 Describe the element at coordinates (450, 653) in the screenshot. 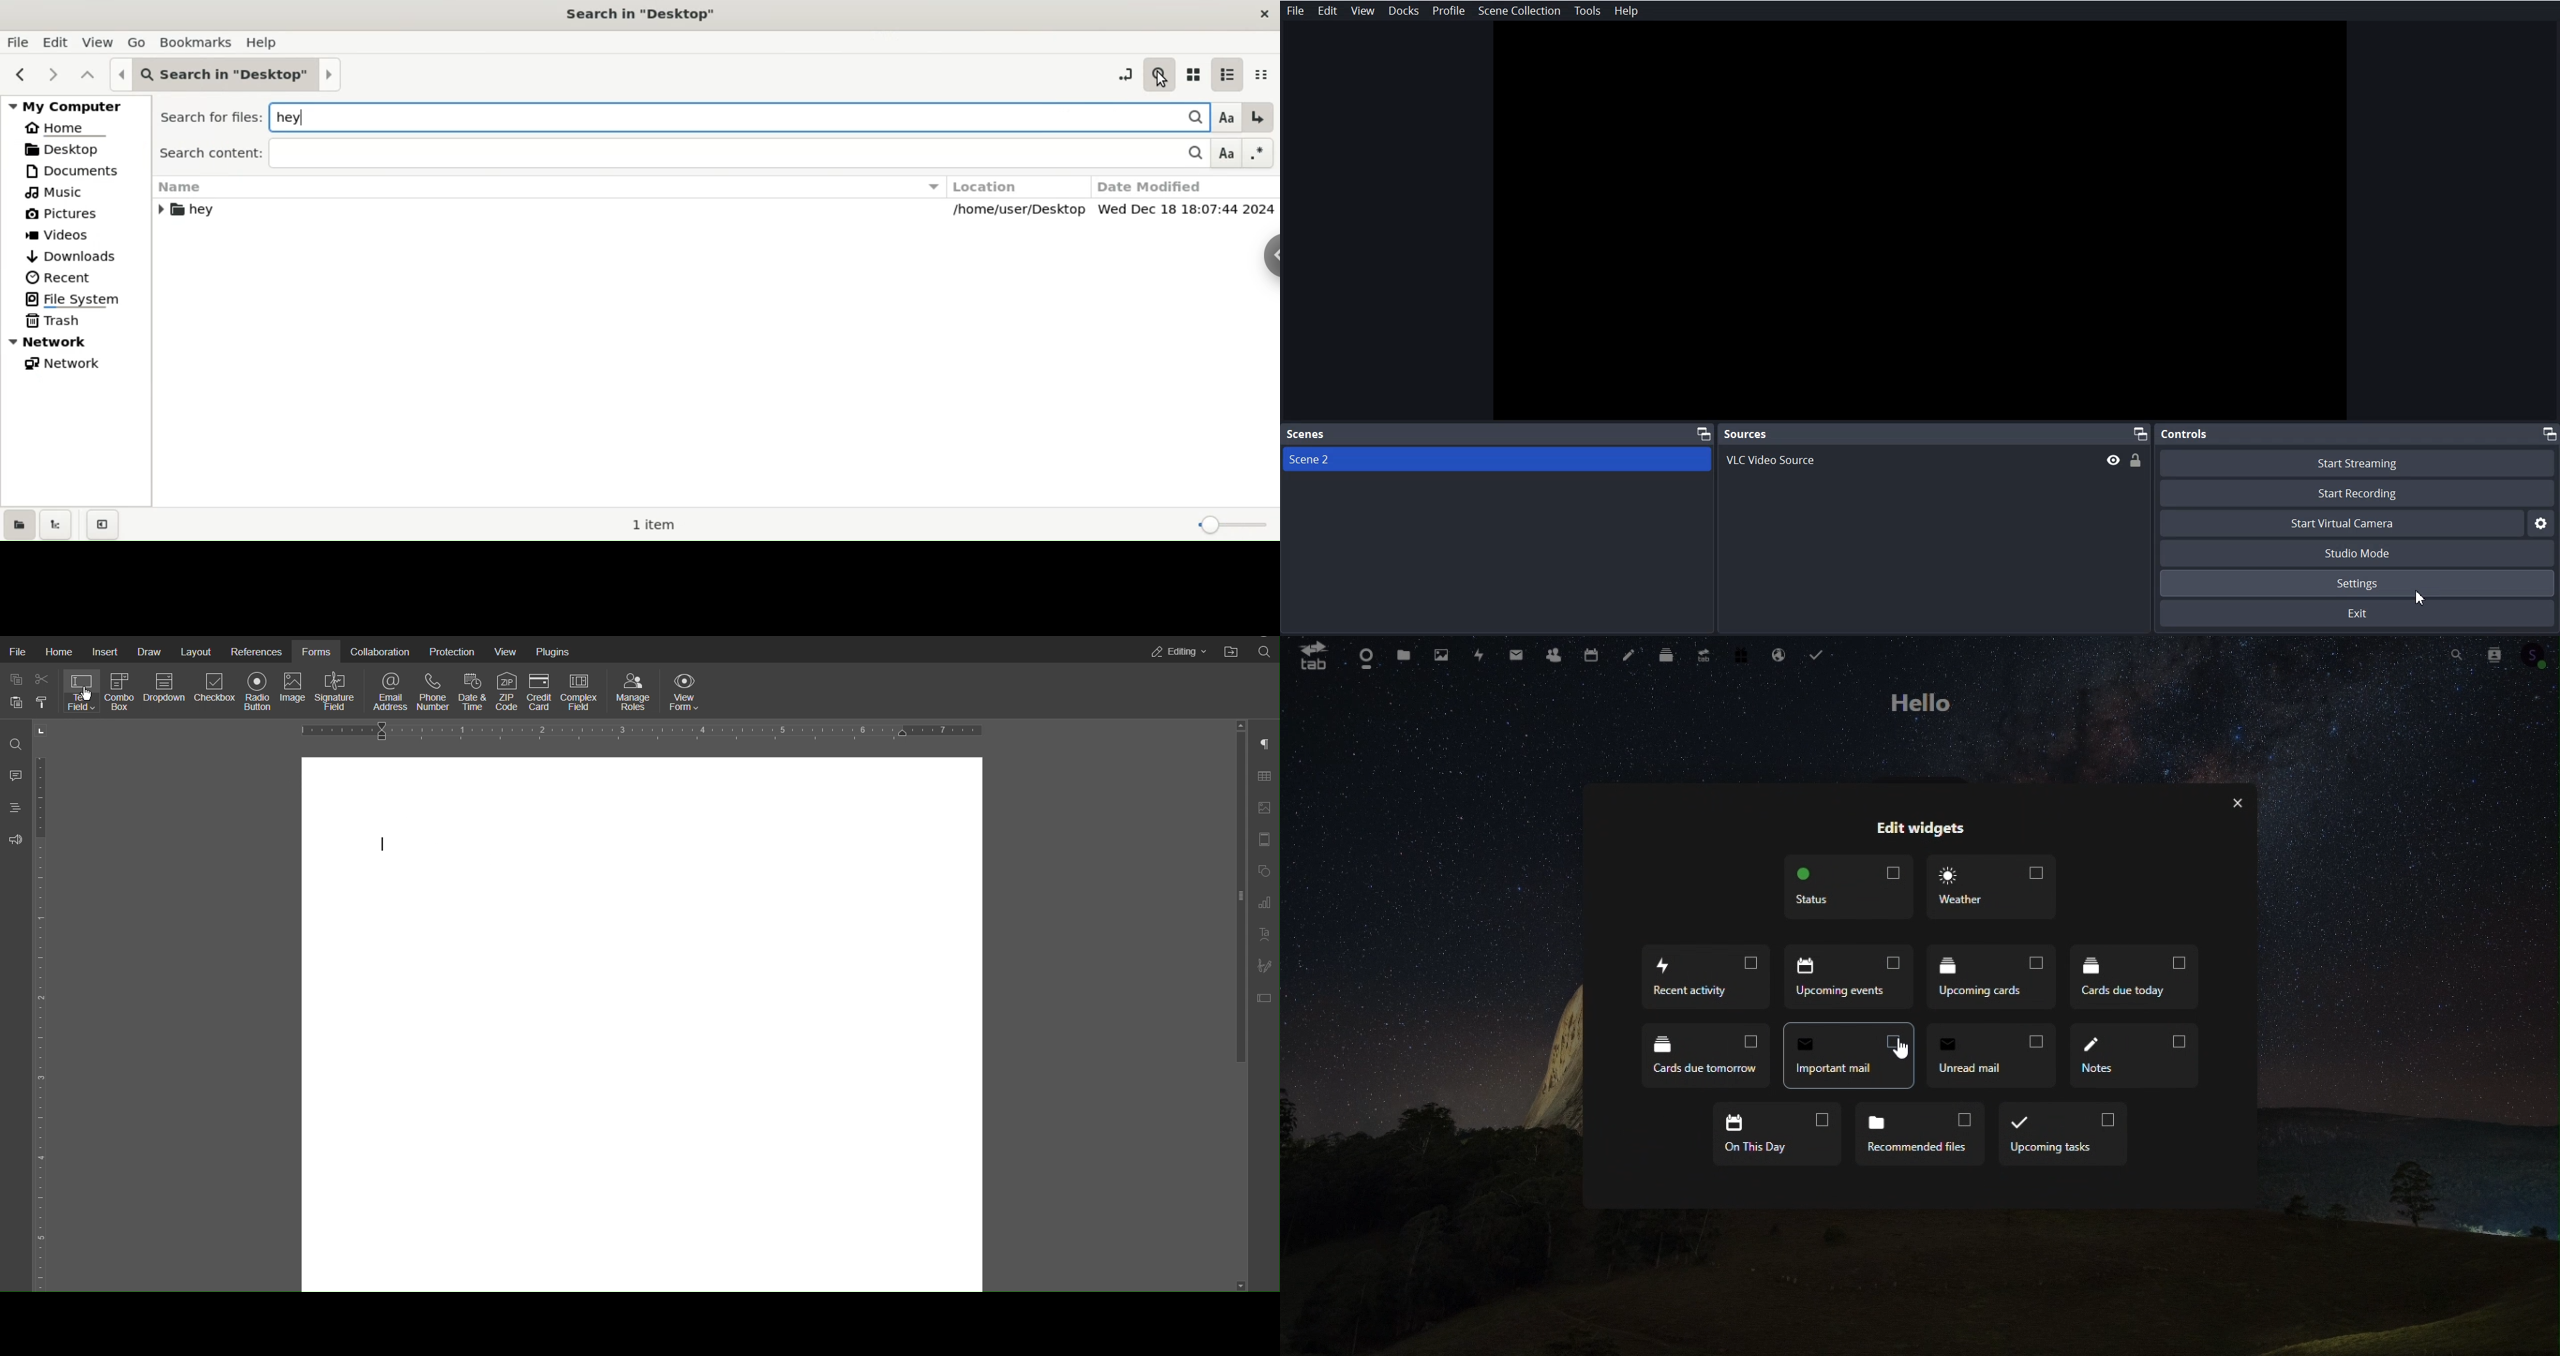

I see `Protection` at that location.